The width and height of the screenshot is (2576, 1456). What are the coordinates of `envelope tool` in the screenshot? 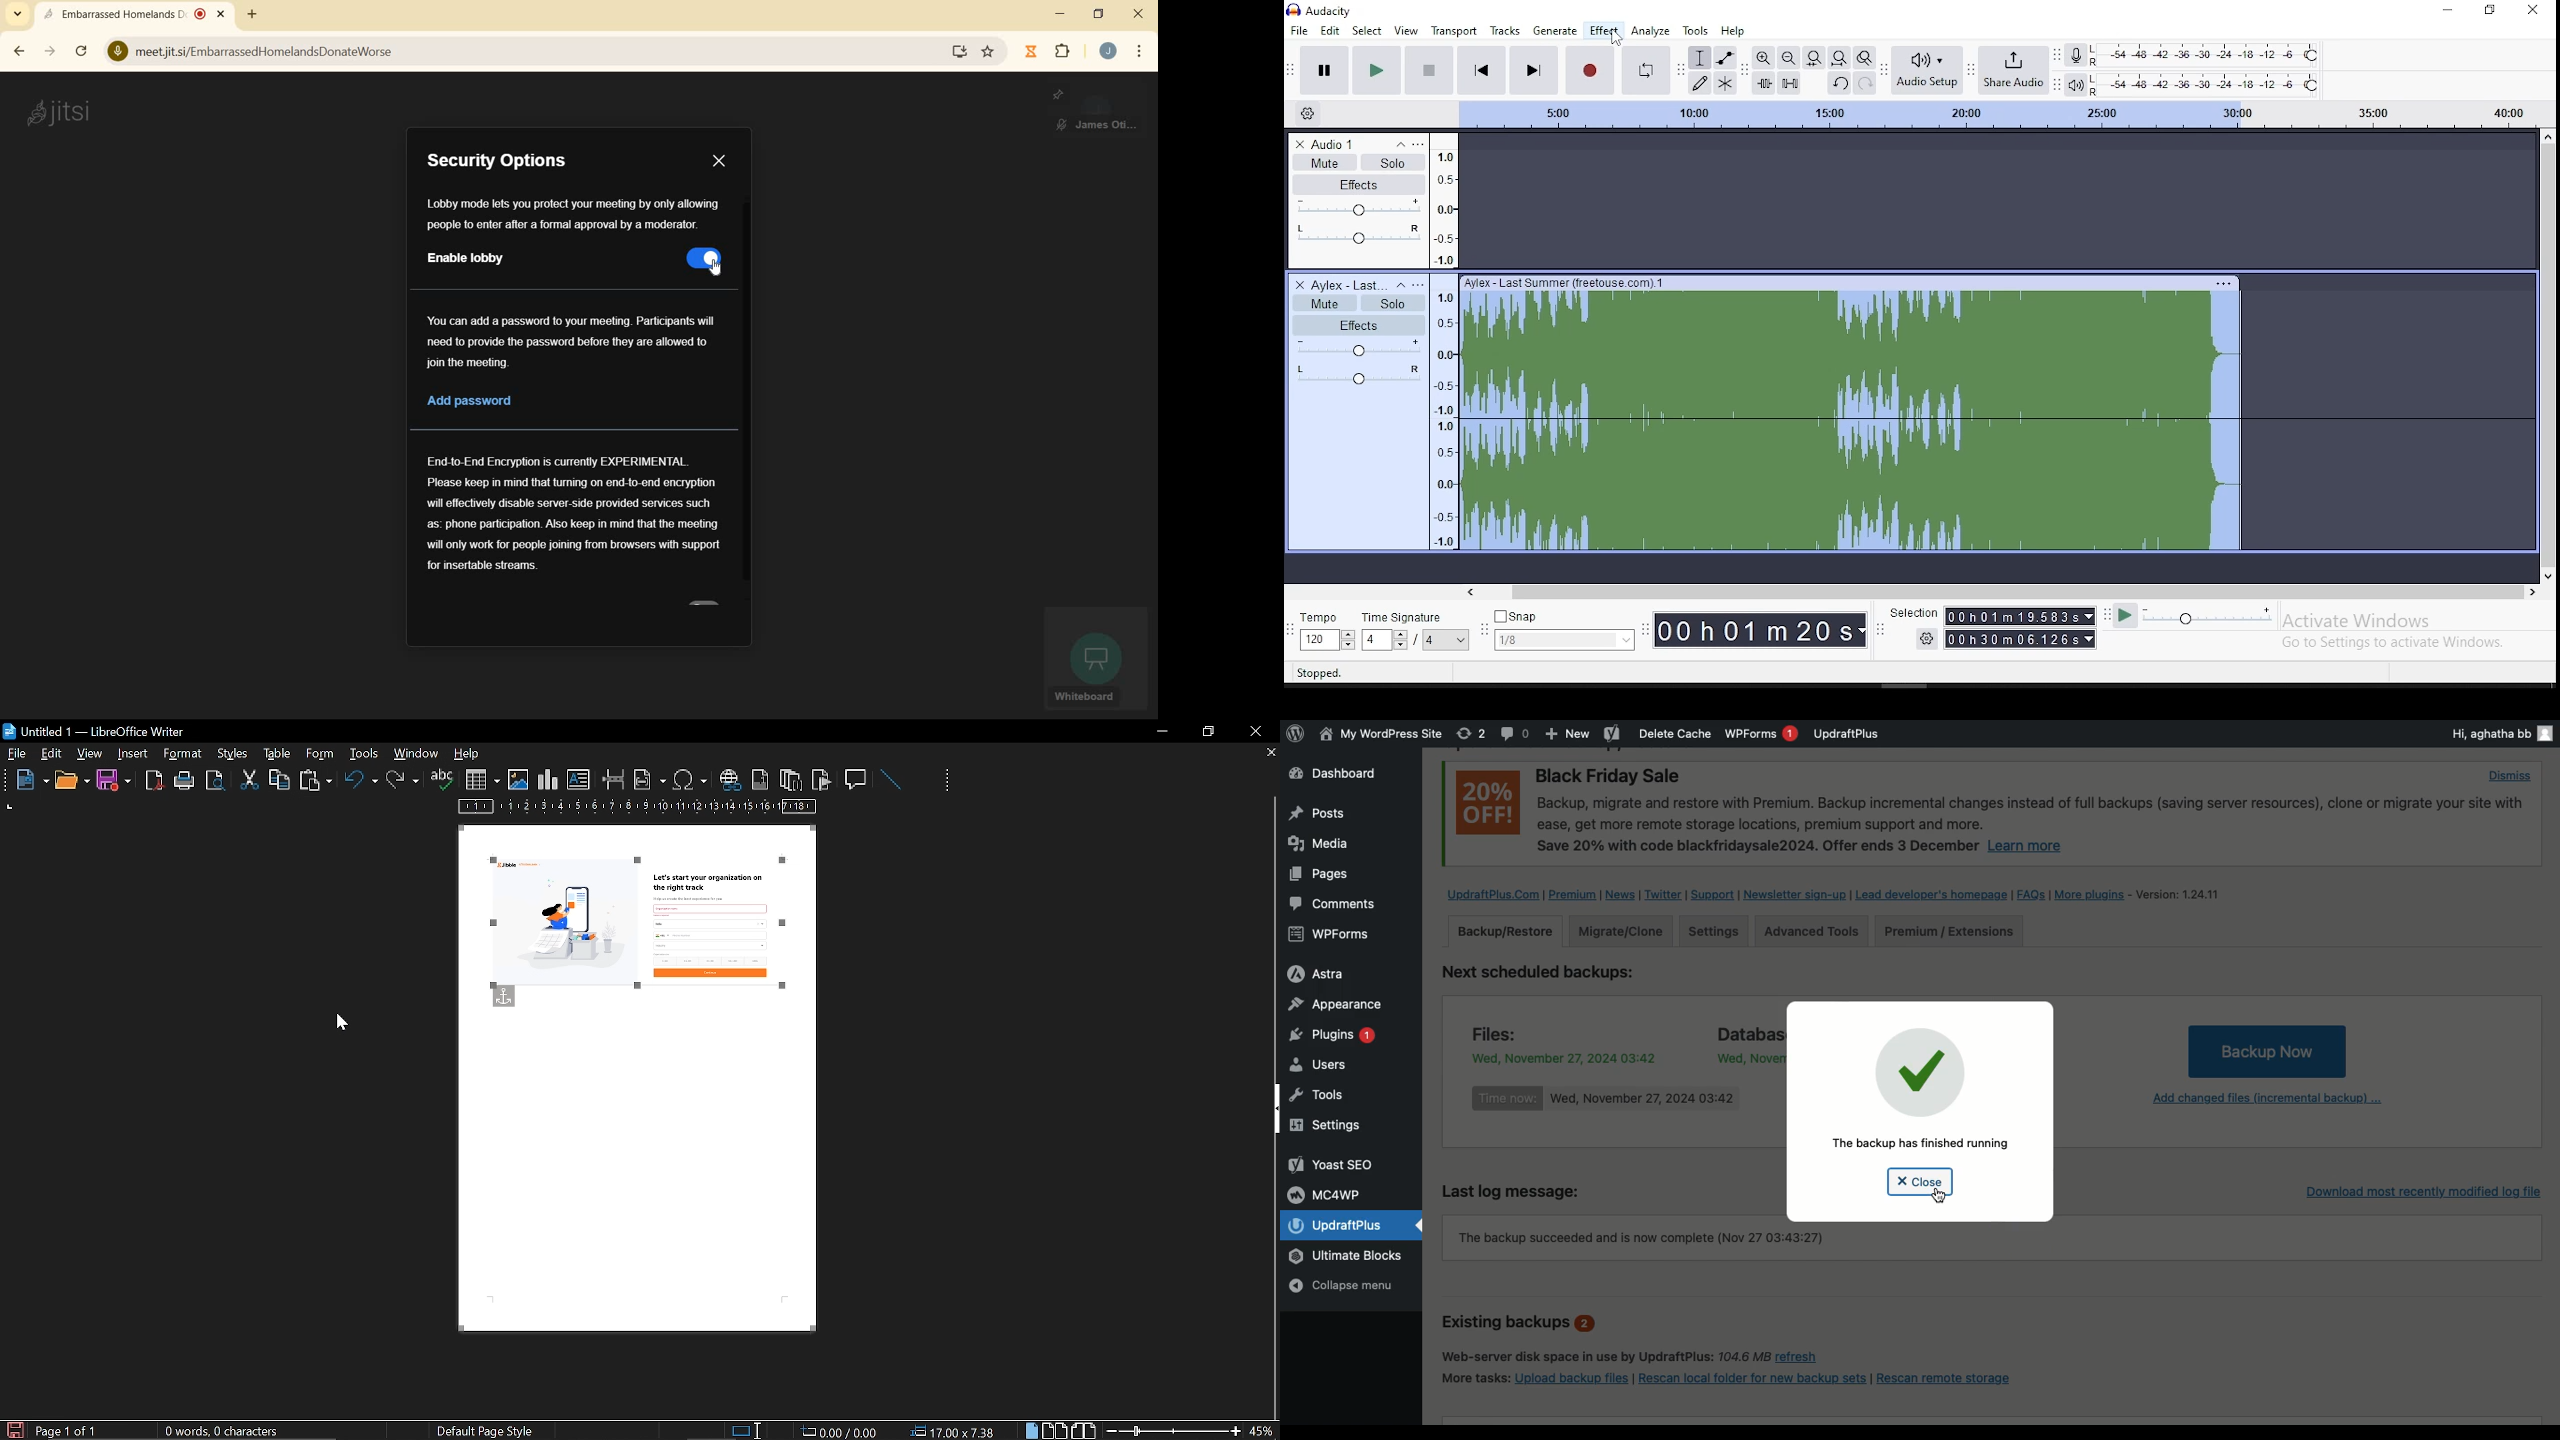 It's located at (1725, 58).